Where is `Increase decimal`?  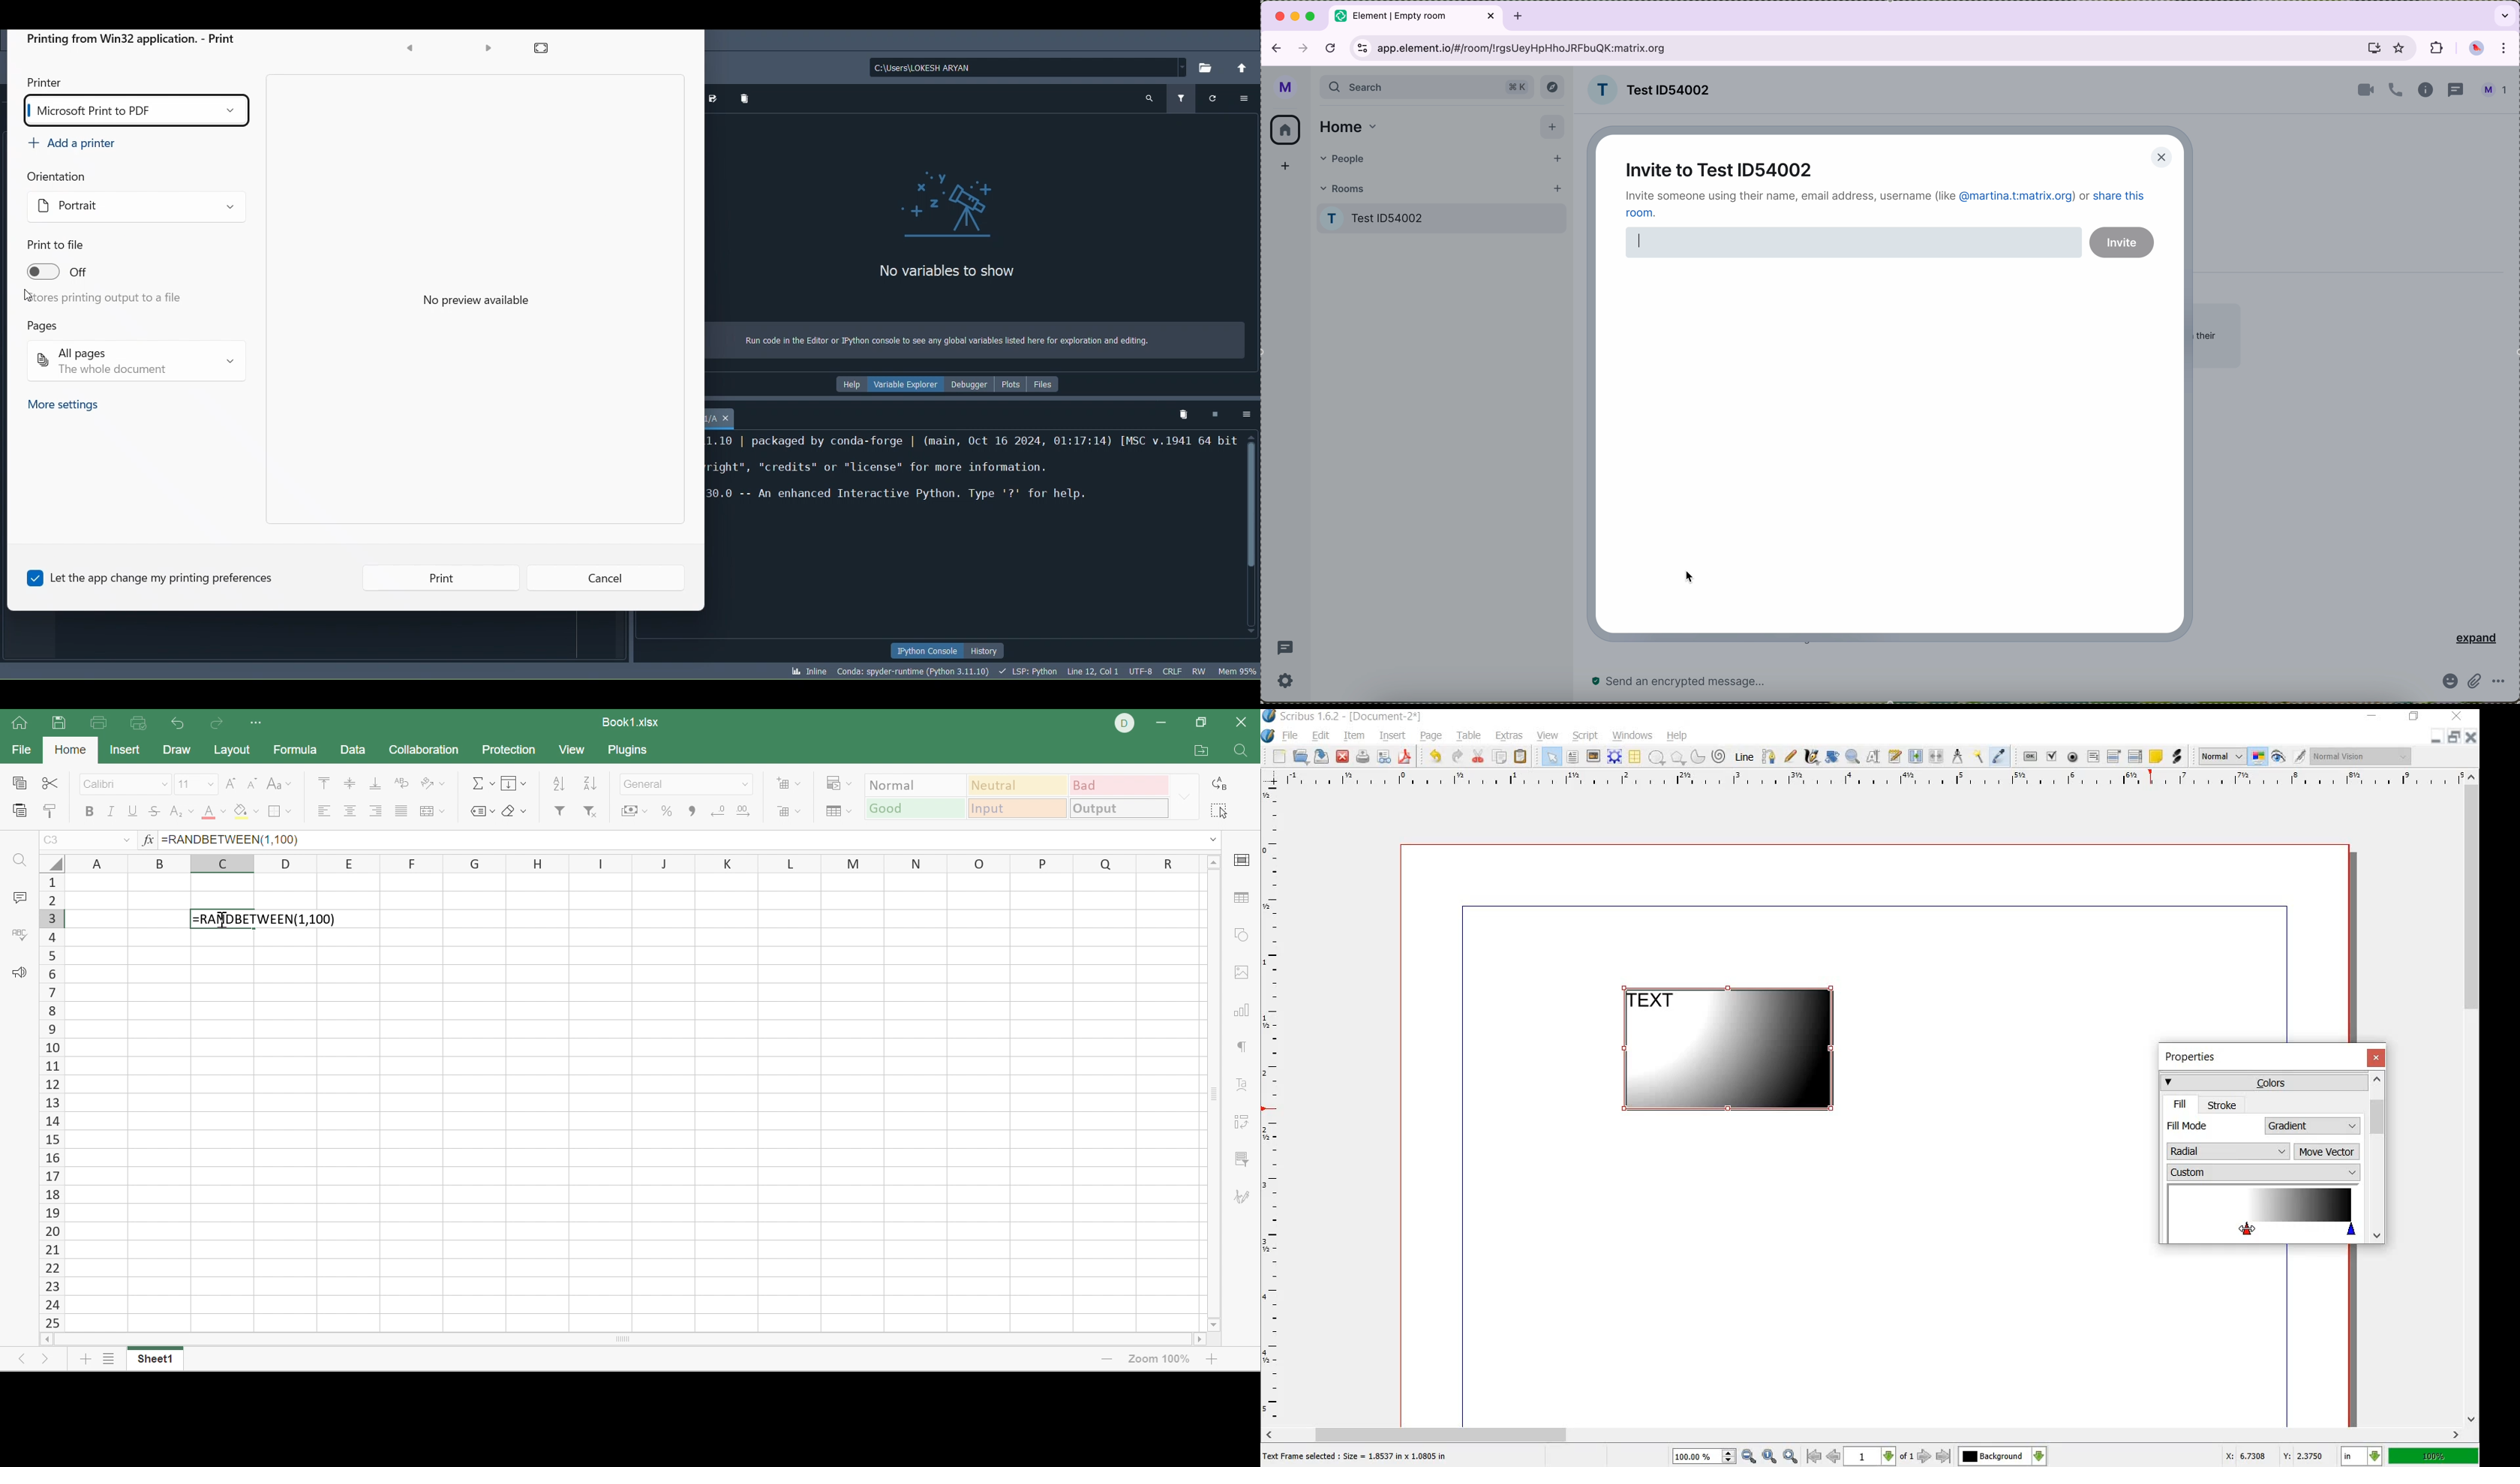
Increase decimal is located at coordinates (745, 809).